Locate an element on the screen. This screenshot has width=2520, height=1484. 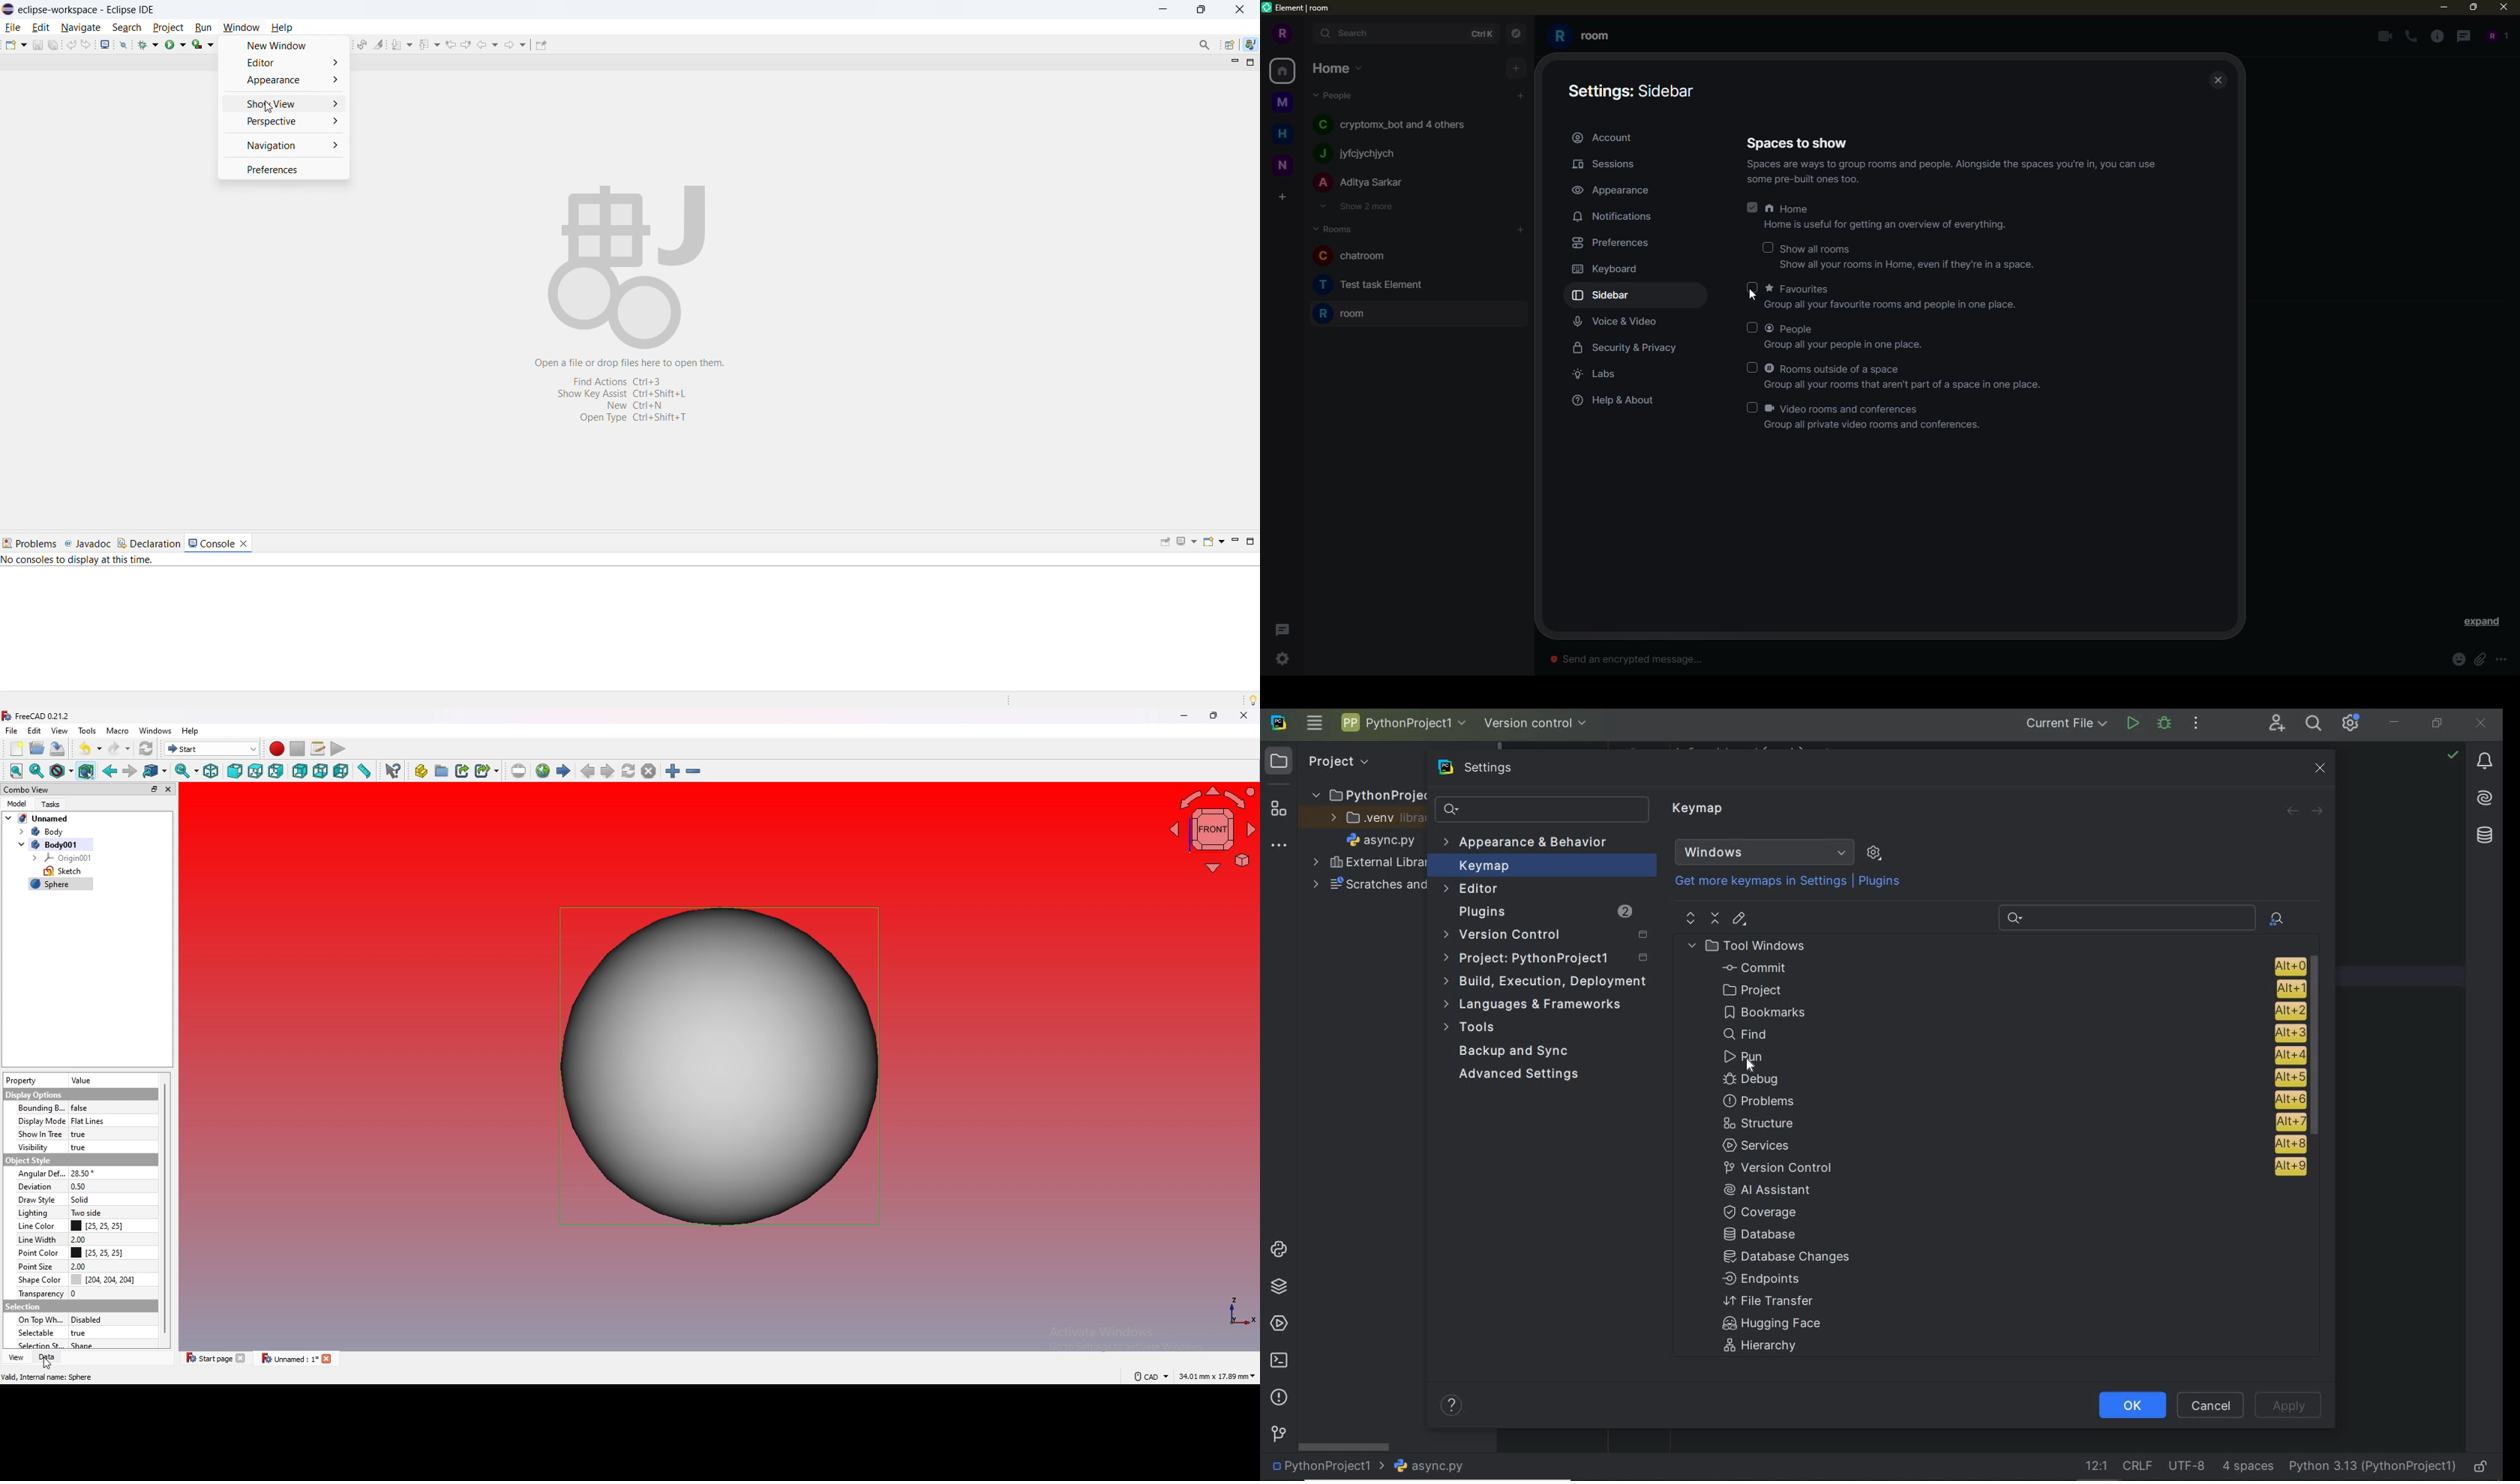
expand is located at coordinates (1305, 33).